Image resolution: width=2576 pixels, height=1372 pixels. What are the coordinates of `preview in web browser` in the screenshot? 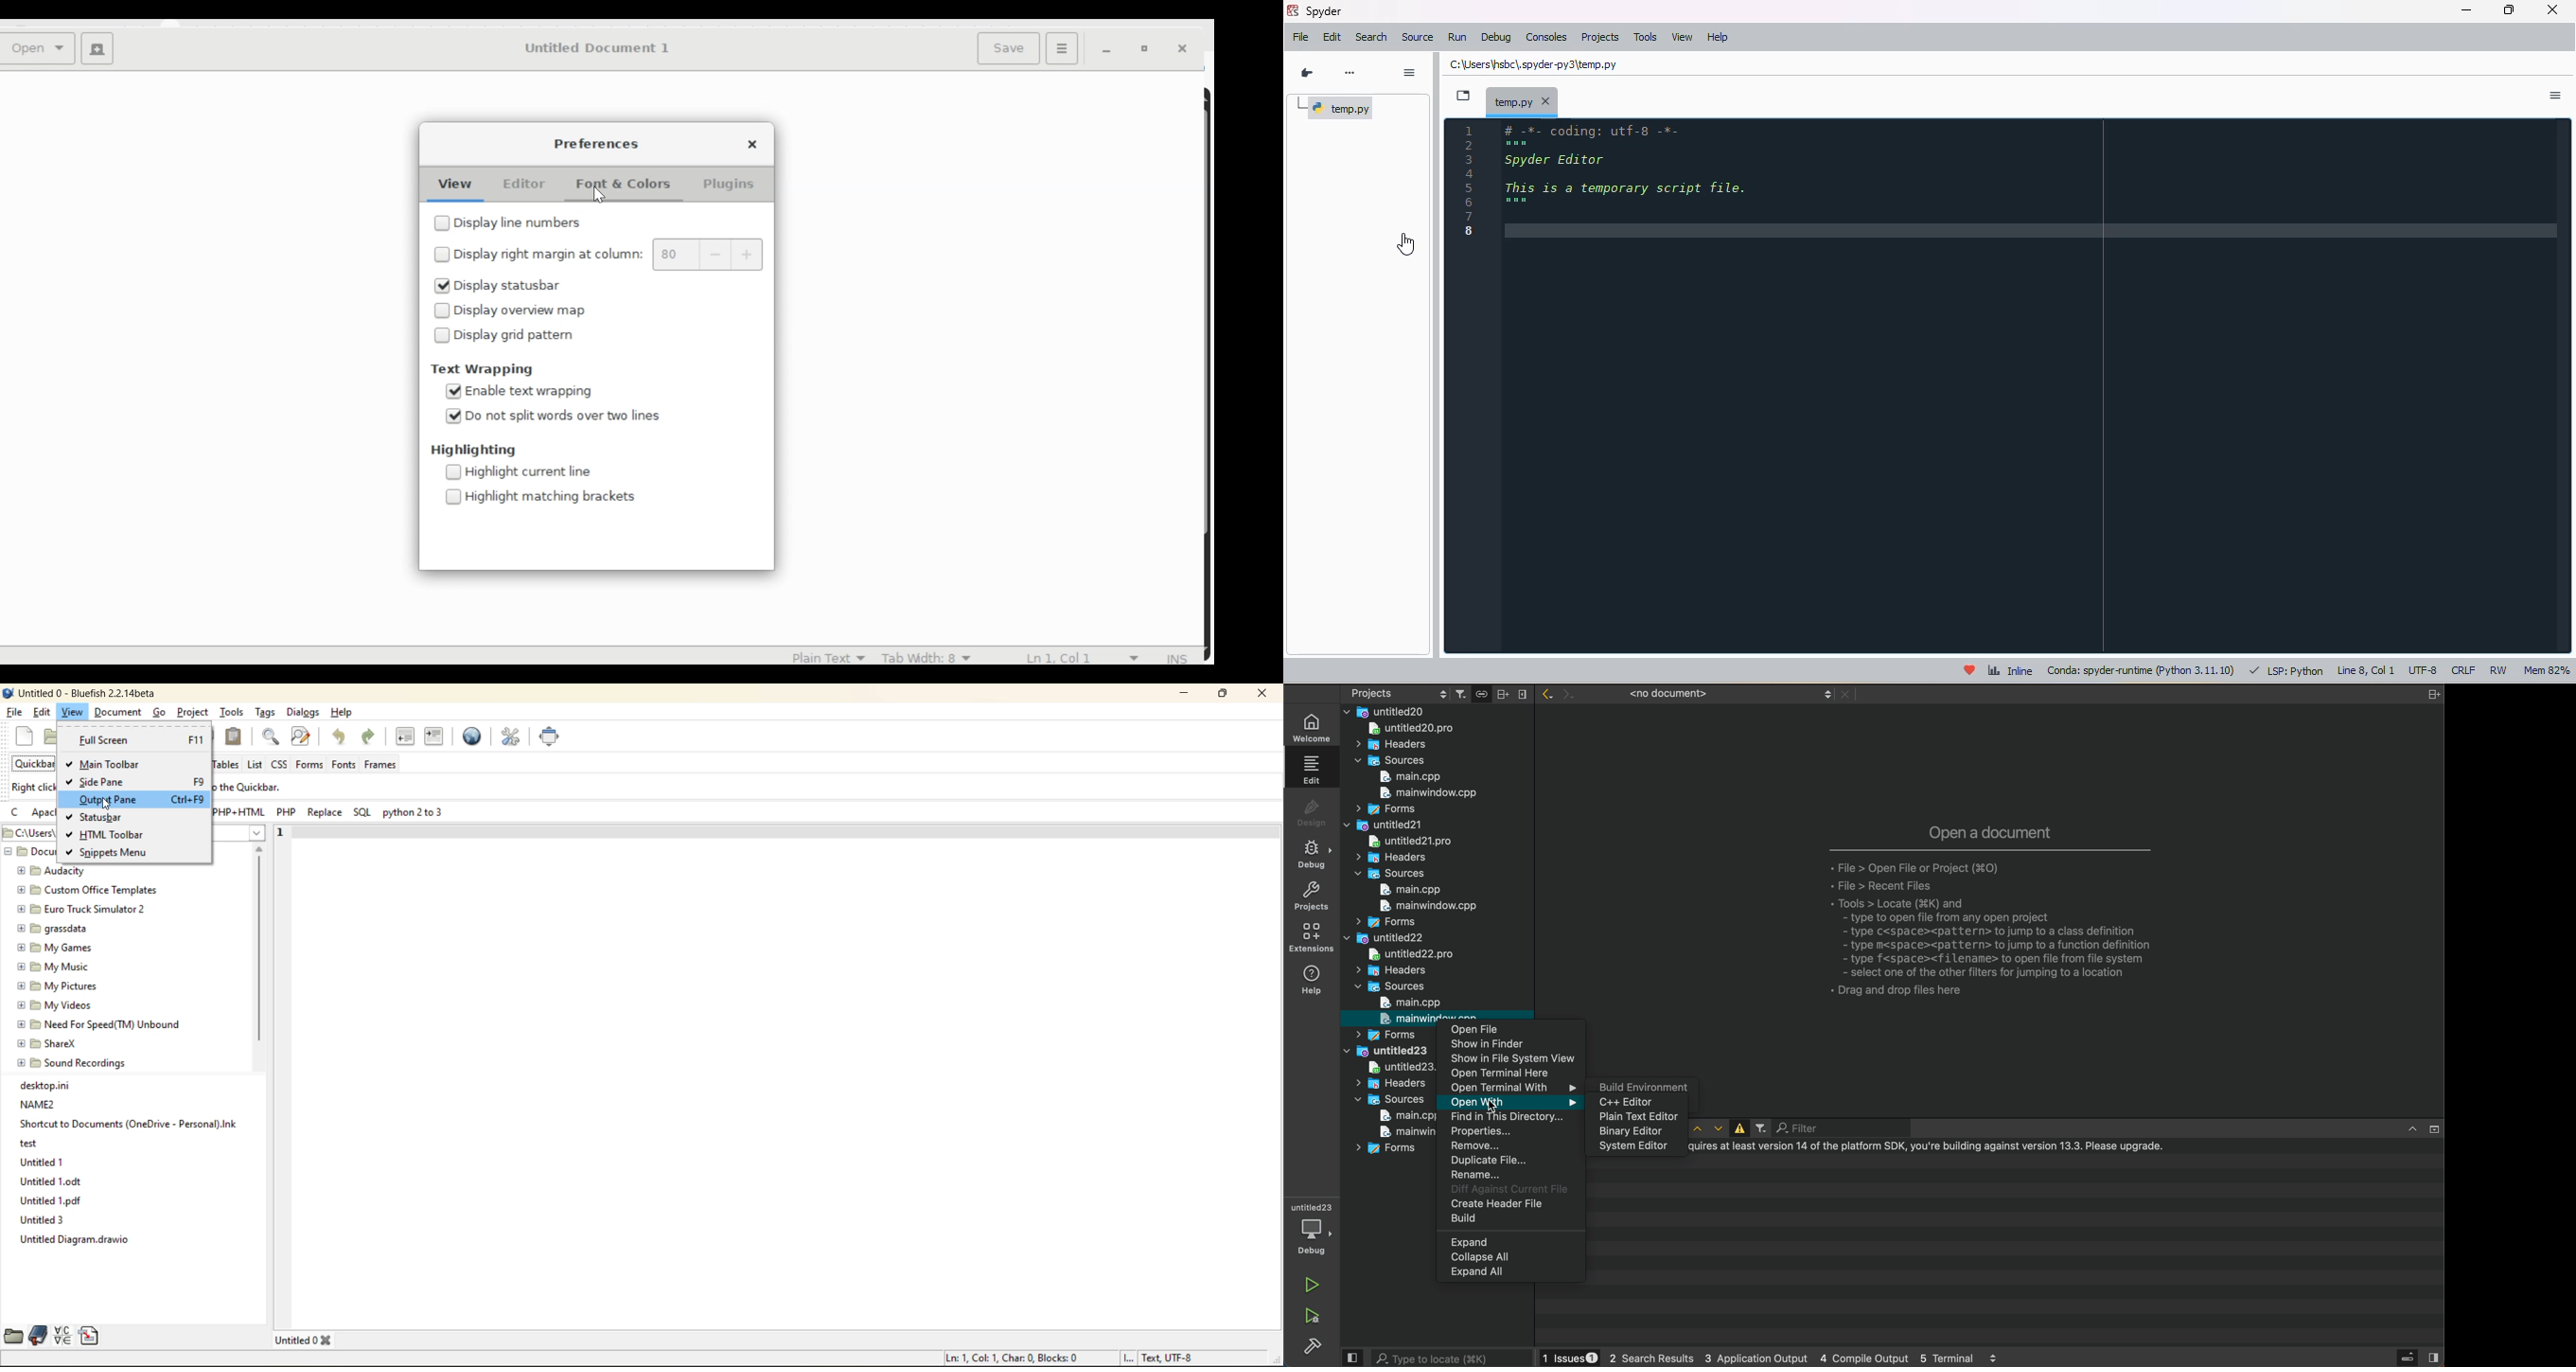 It's located at (474, 737).